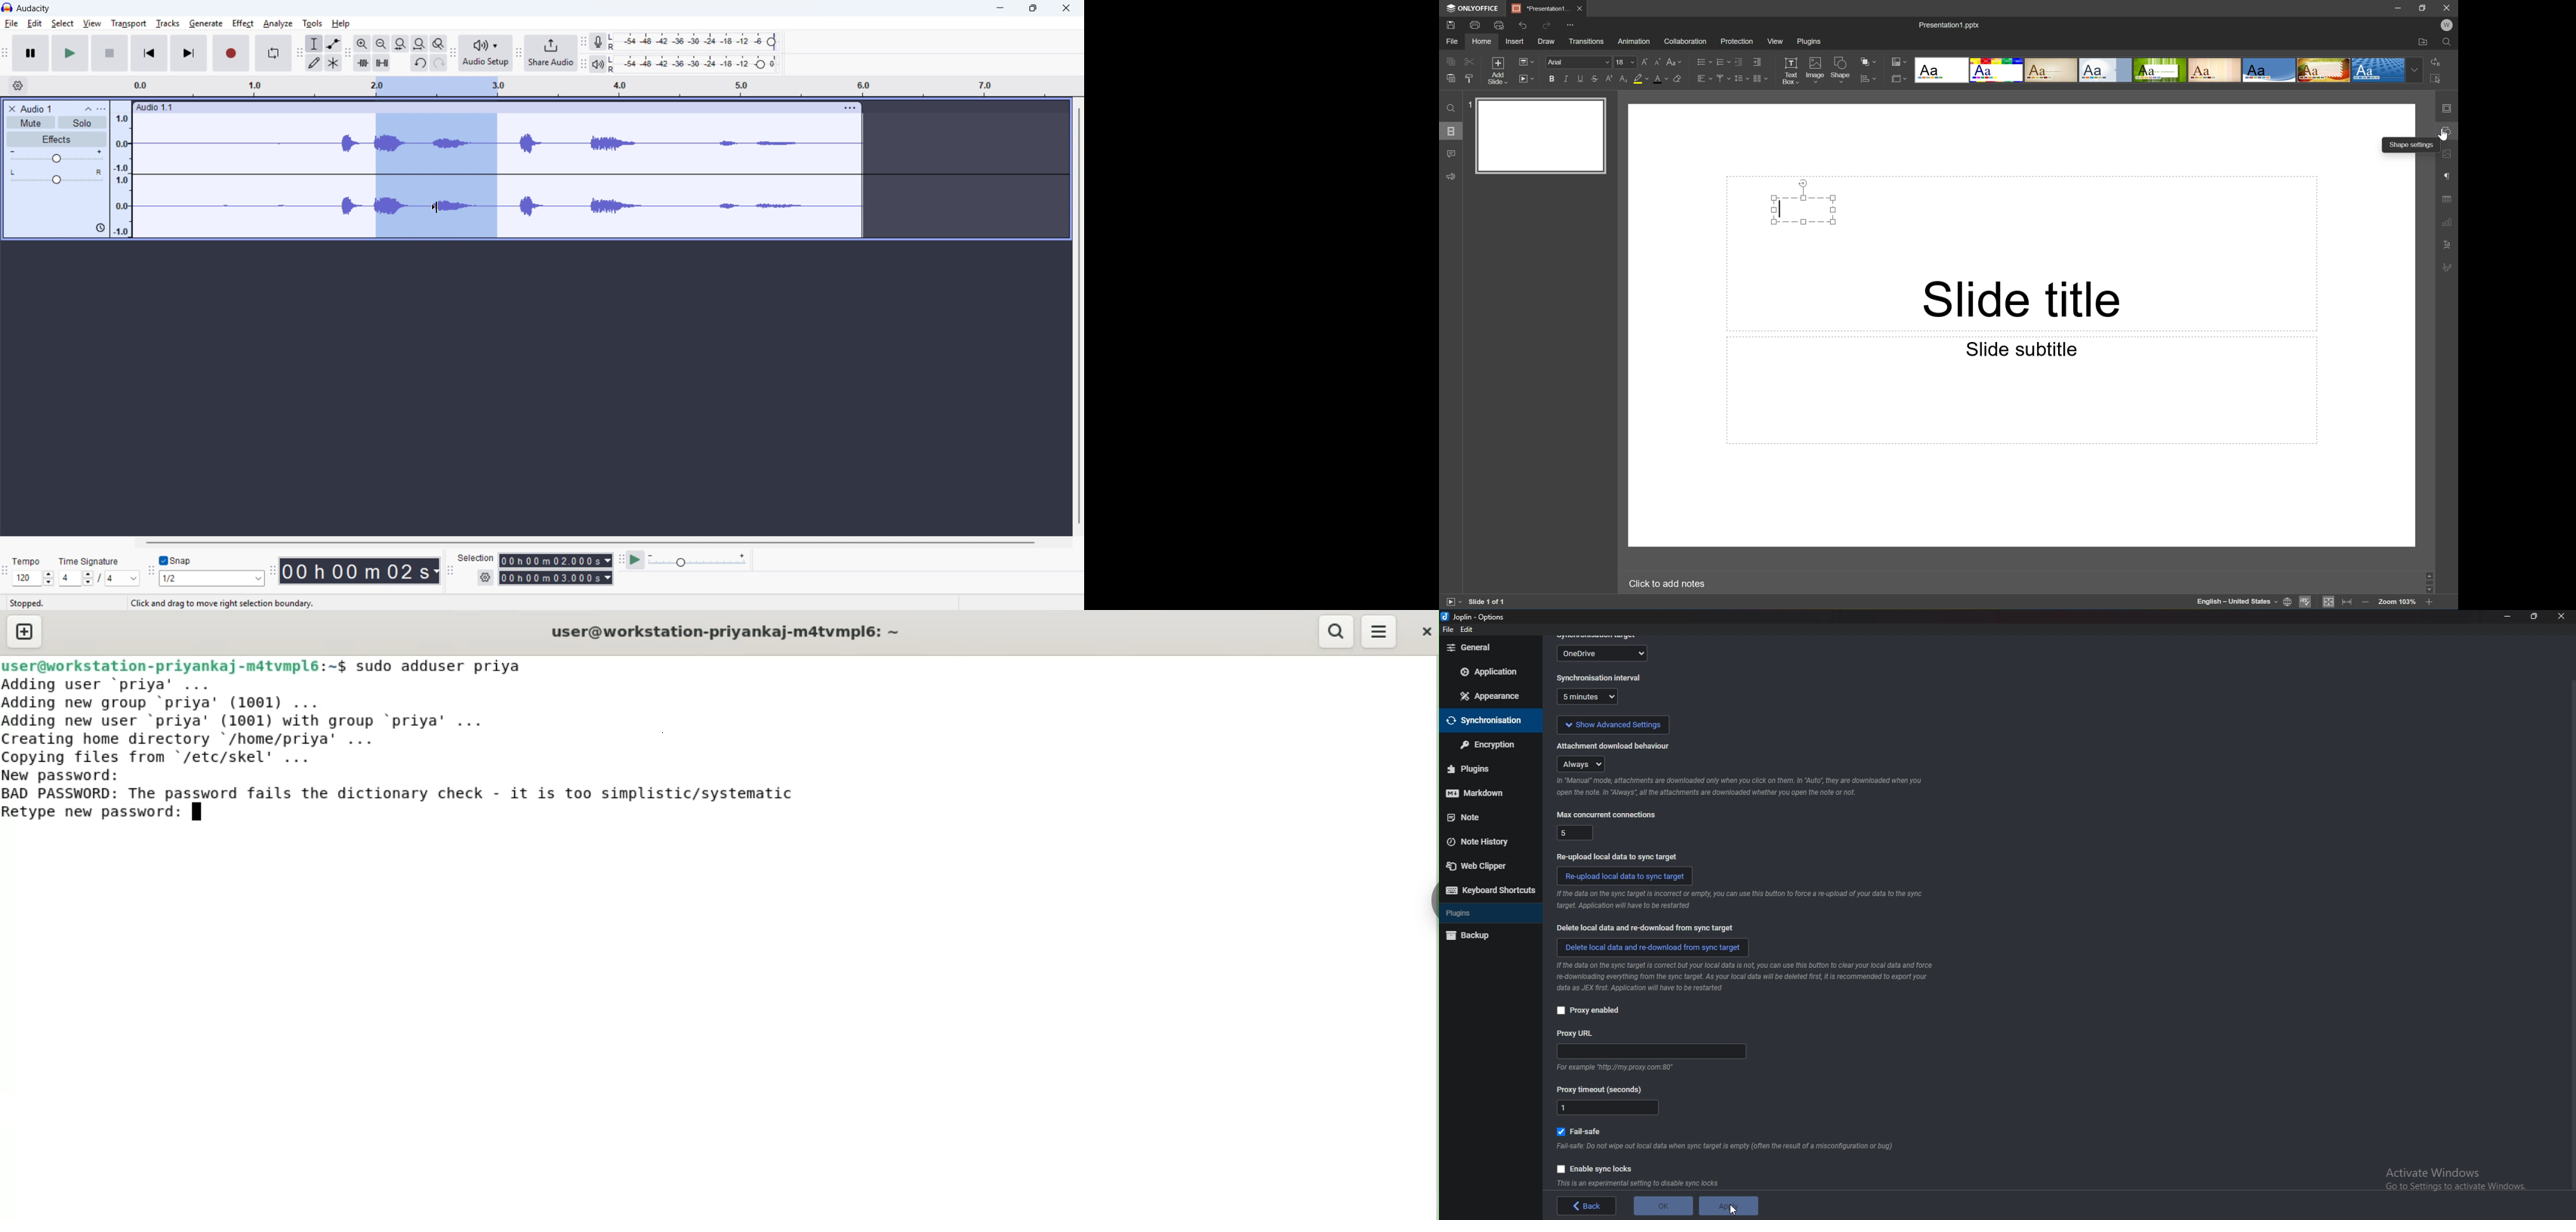 The height and width of the screenshot is (1232, 2576). What do you see at coordinates (1660, 78) in the screenshot?
I see `Font color` at bounding box center [1660, 78].